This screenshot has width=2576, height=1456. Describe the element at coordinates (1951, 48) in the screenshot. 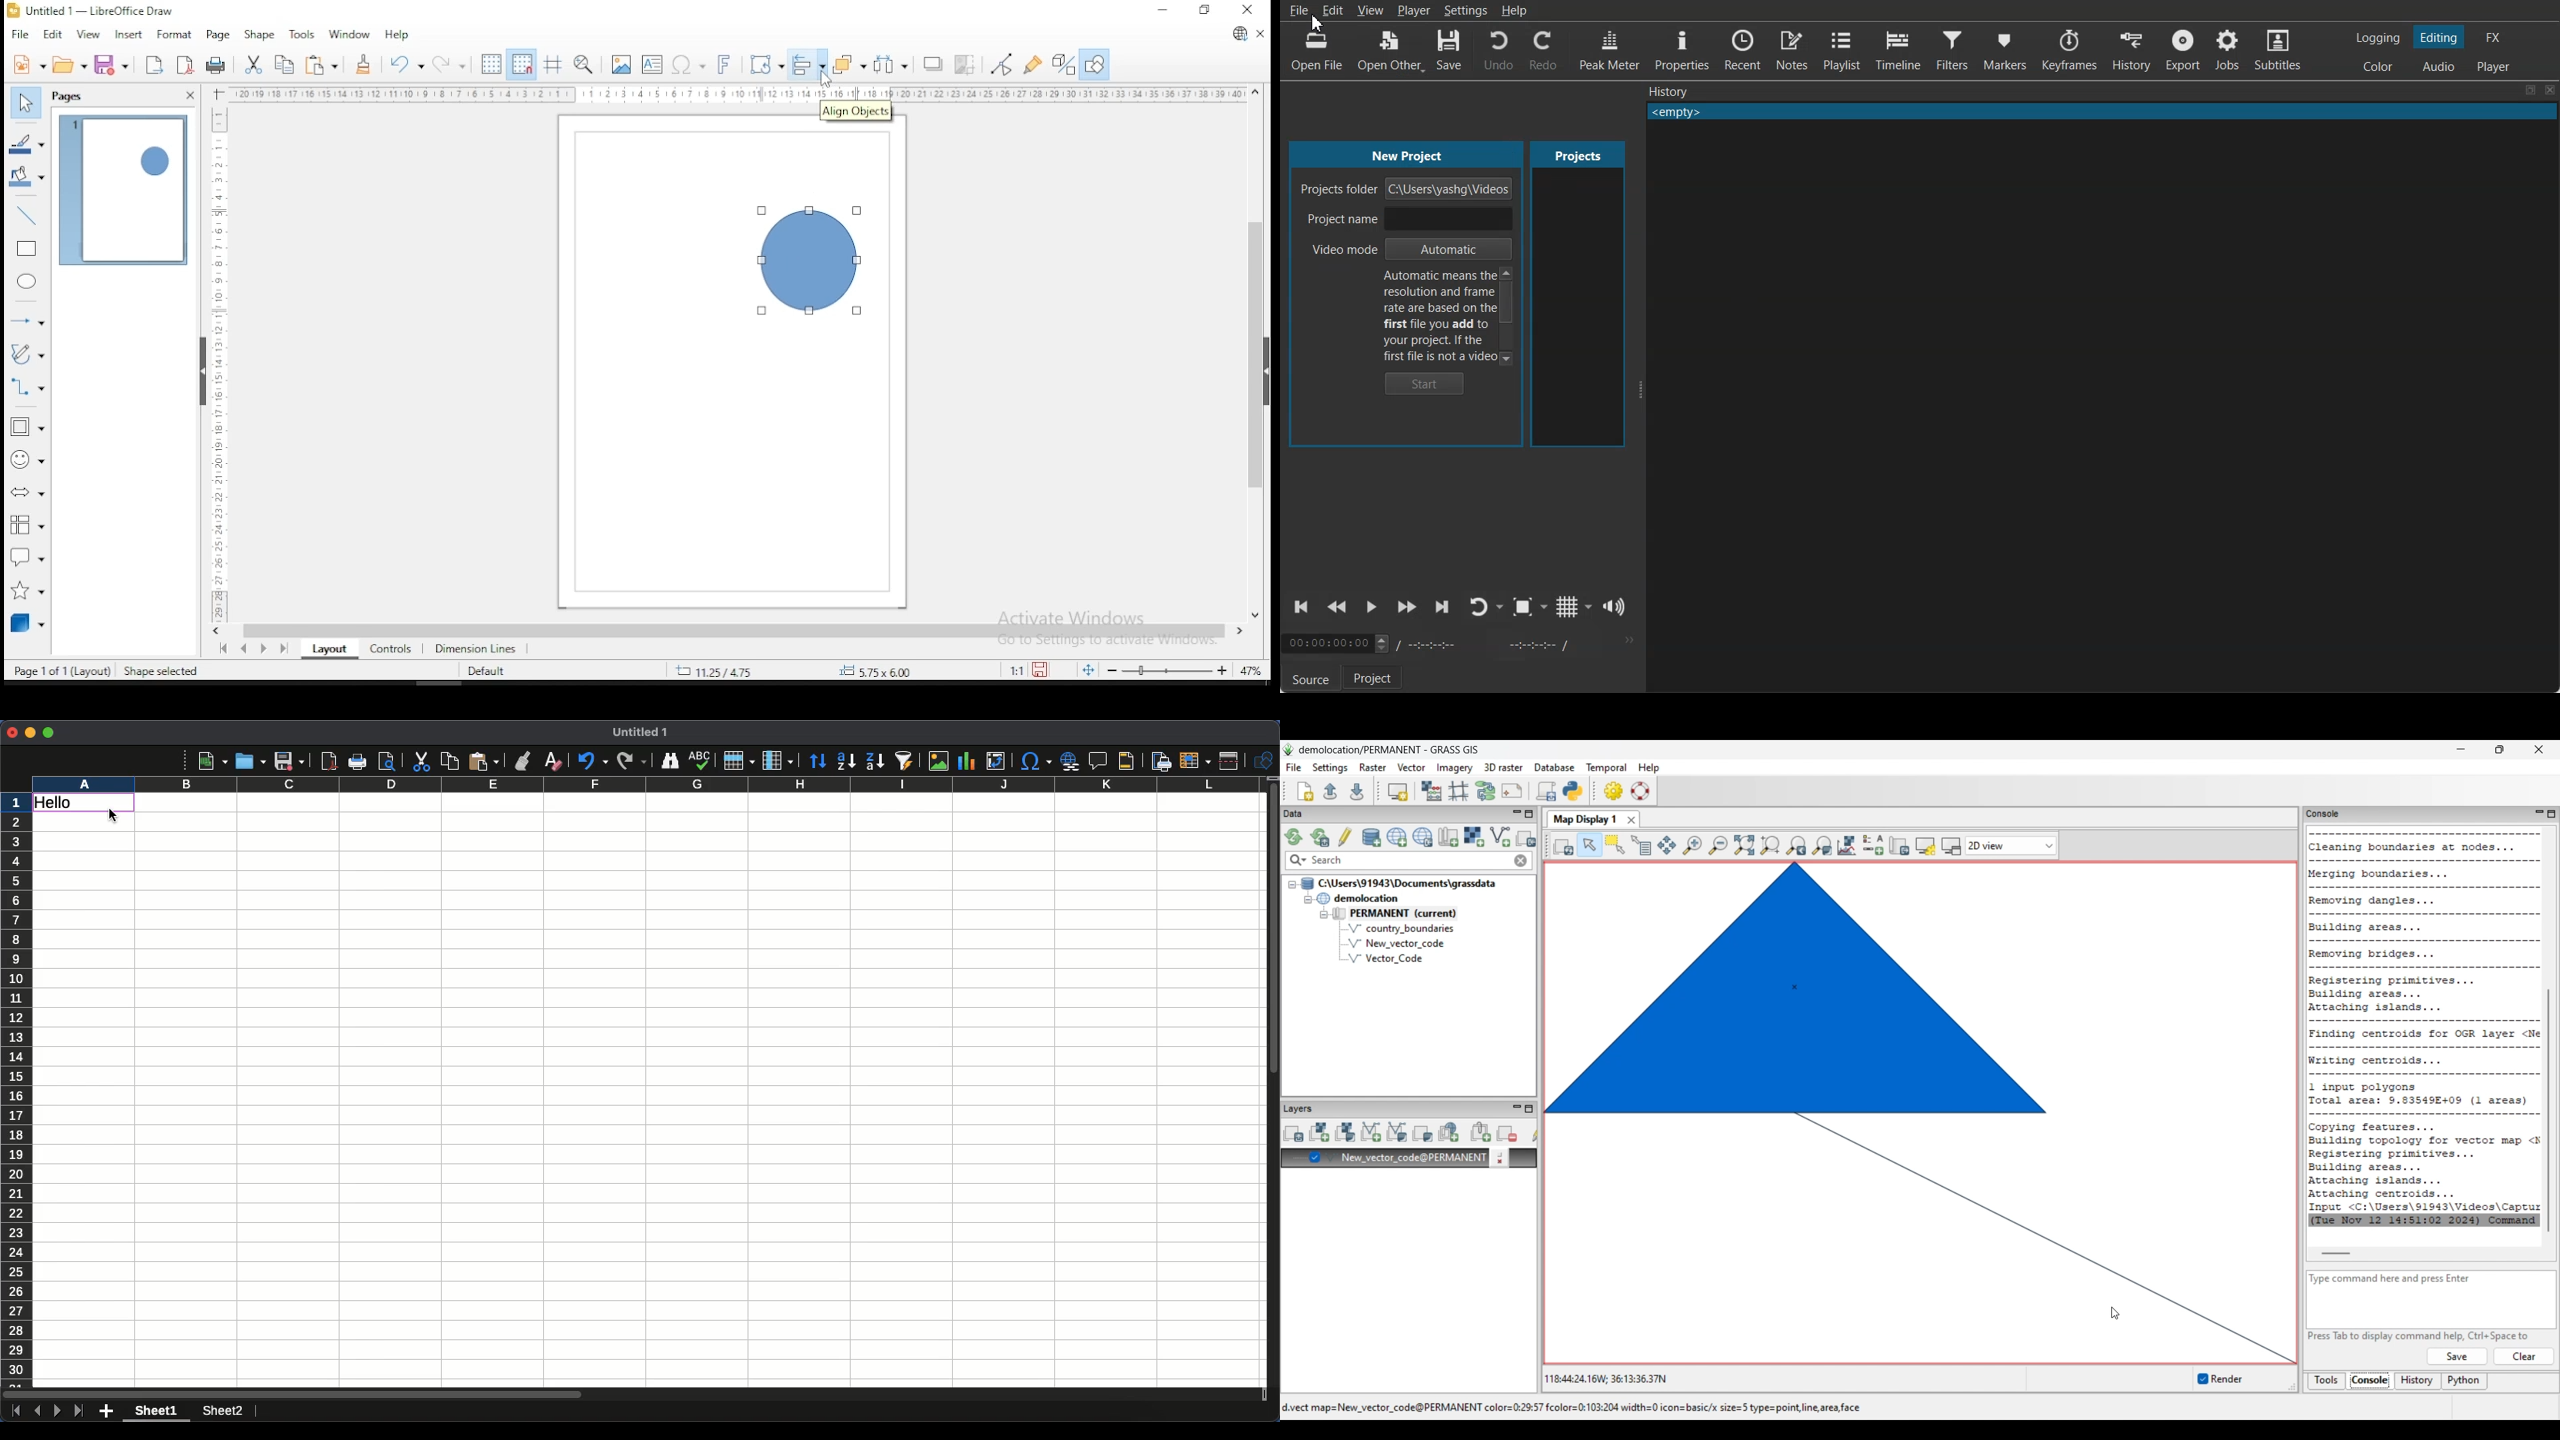

I see `Filters` at that location.